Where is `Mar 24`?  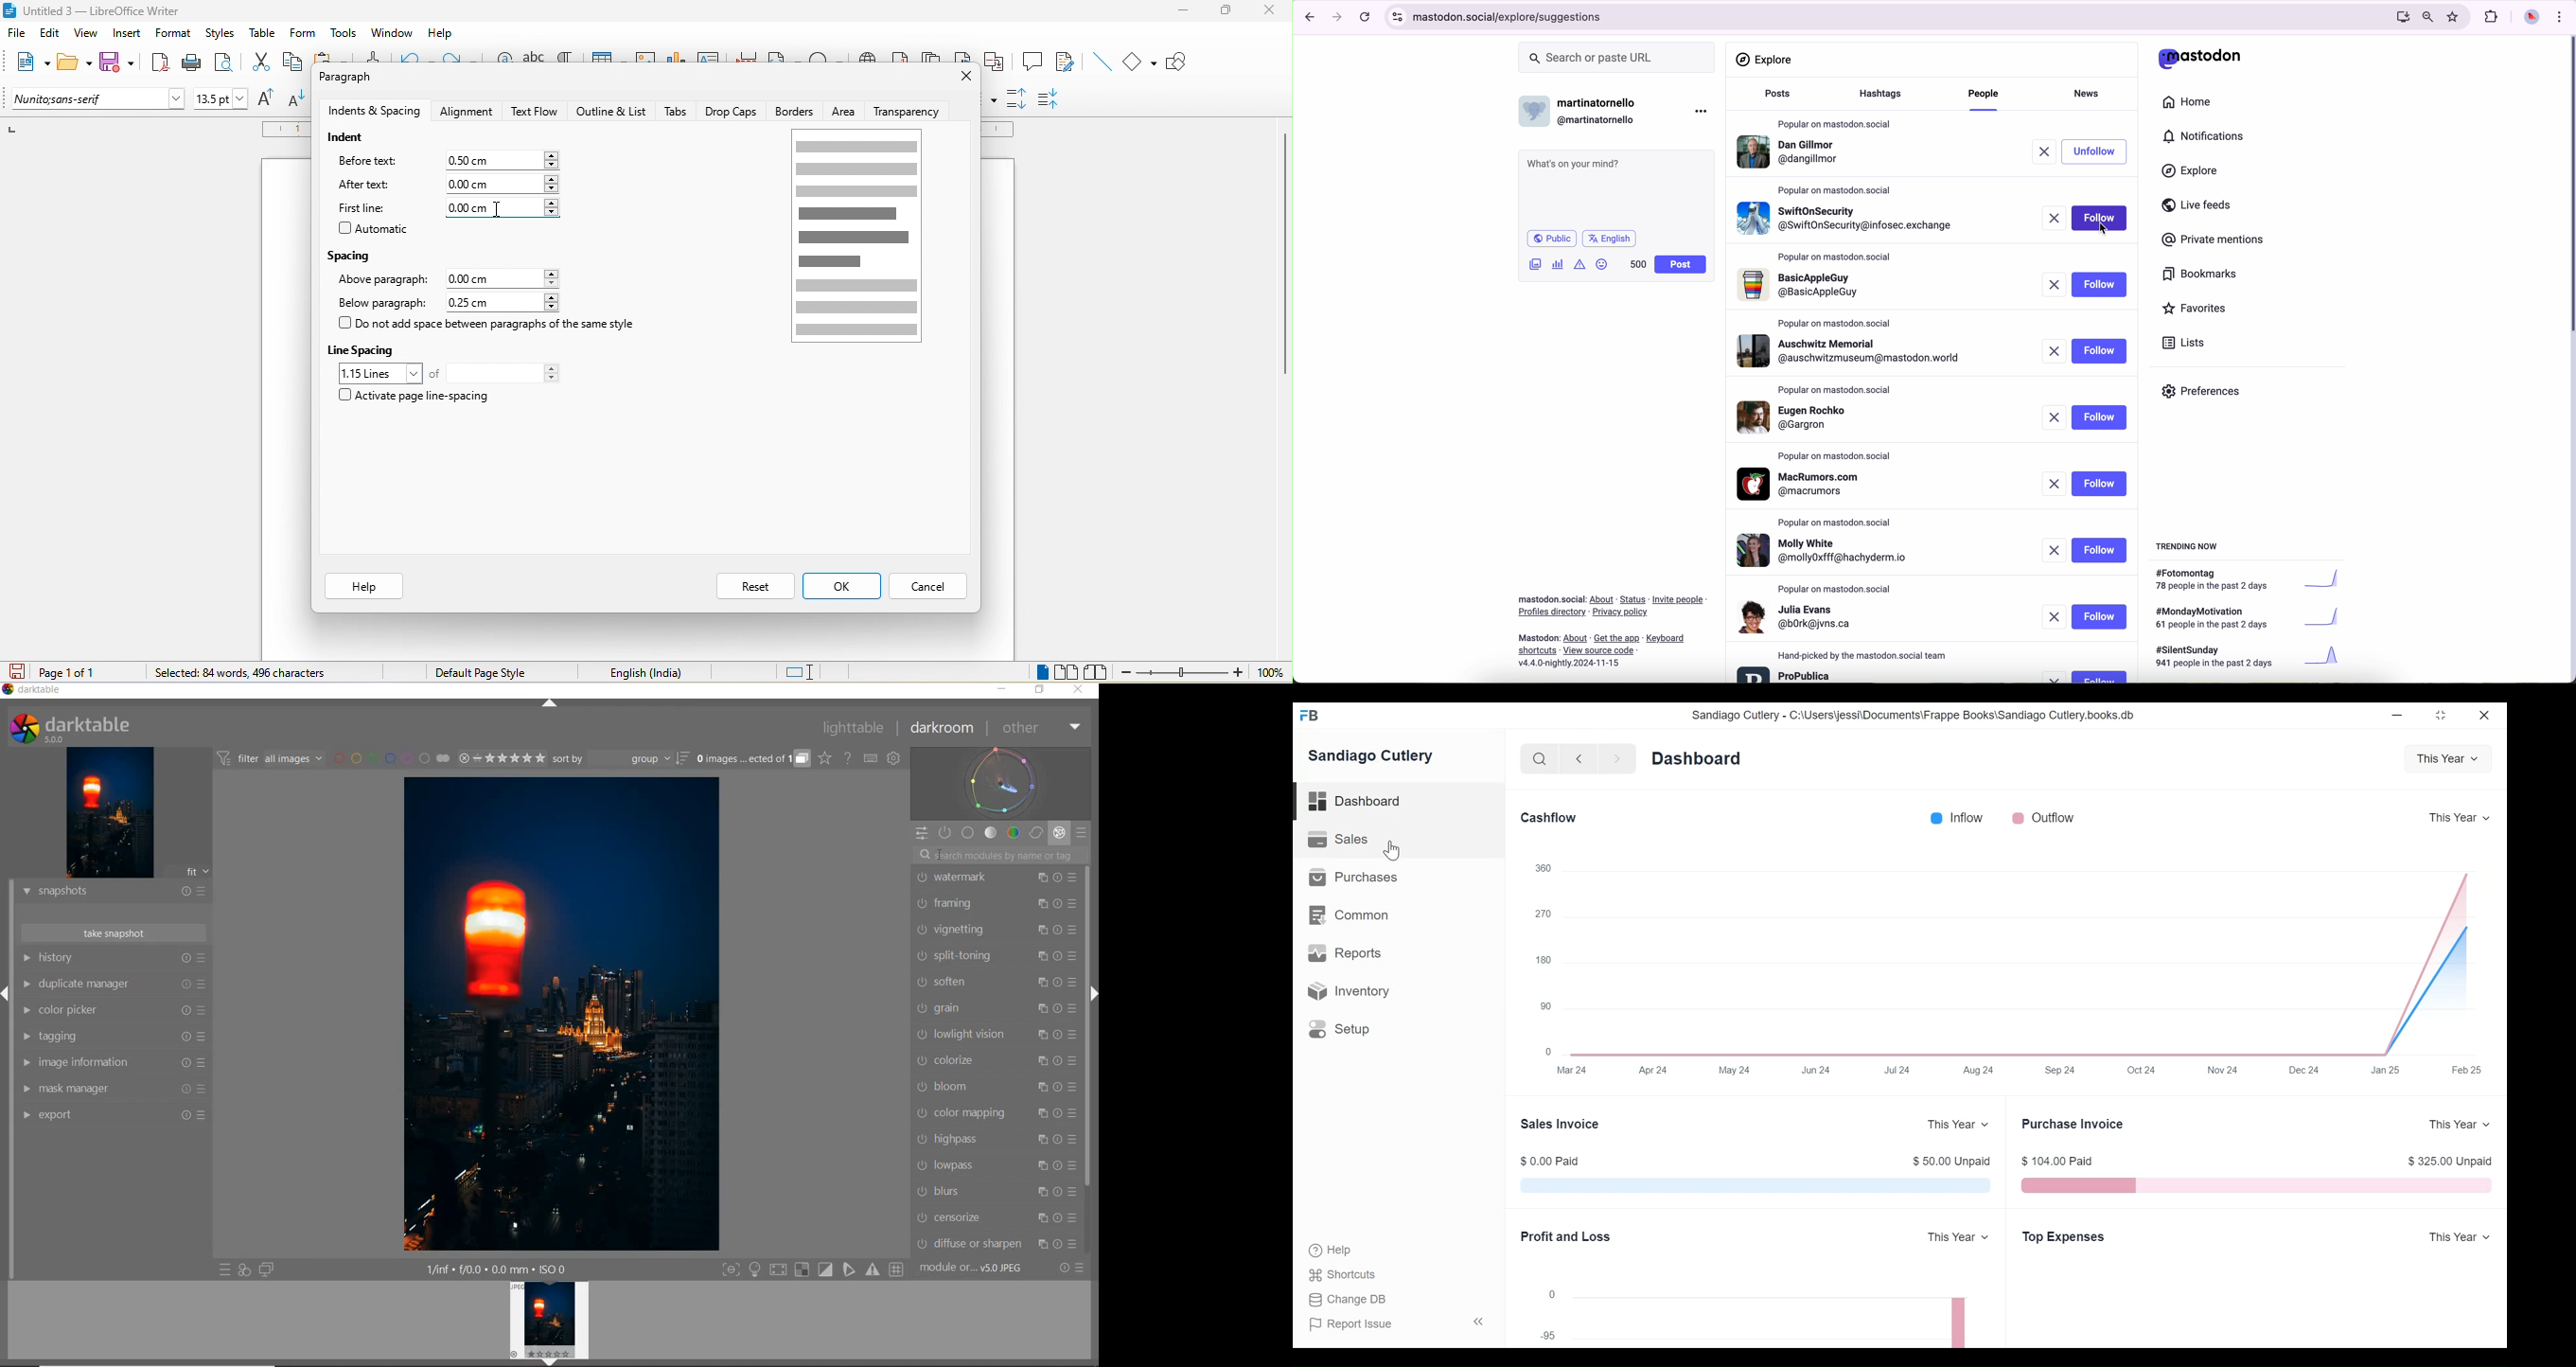 Mar 24 is located at coordinates (1570, 1071).